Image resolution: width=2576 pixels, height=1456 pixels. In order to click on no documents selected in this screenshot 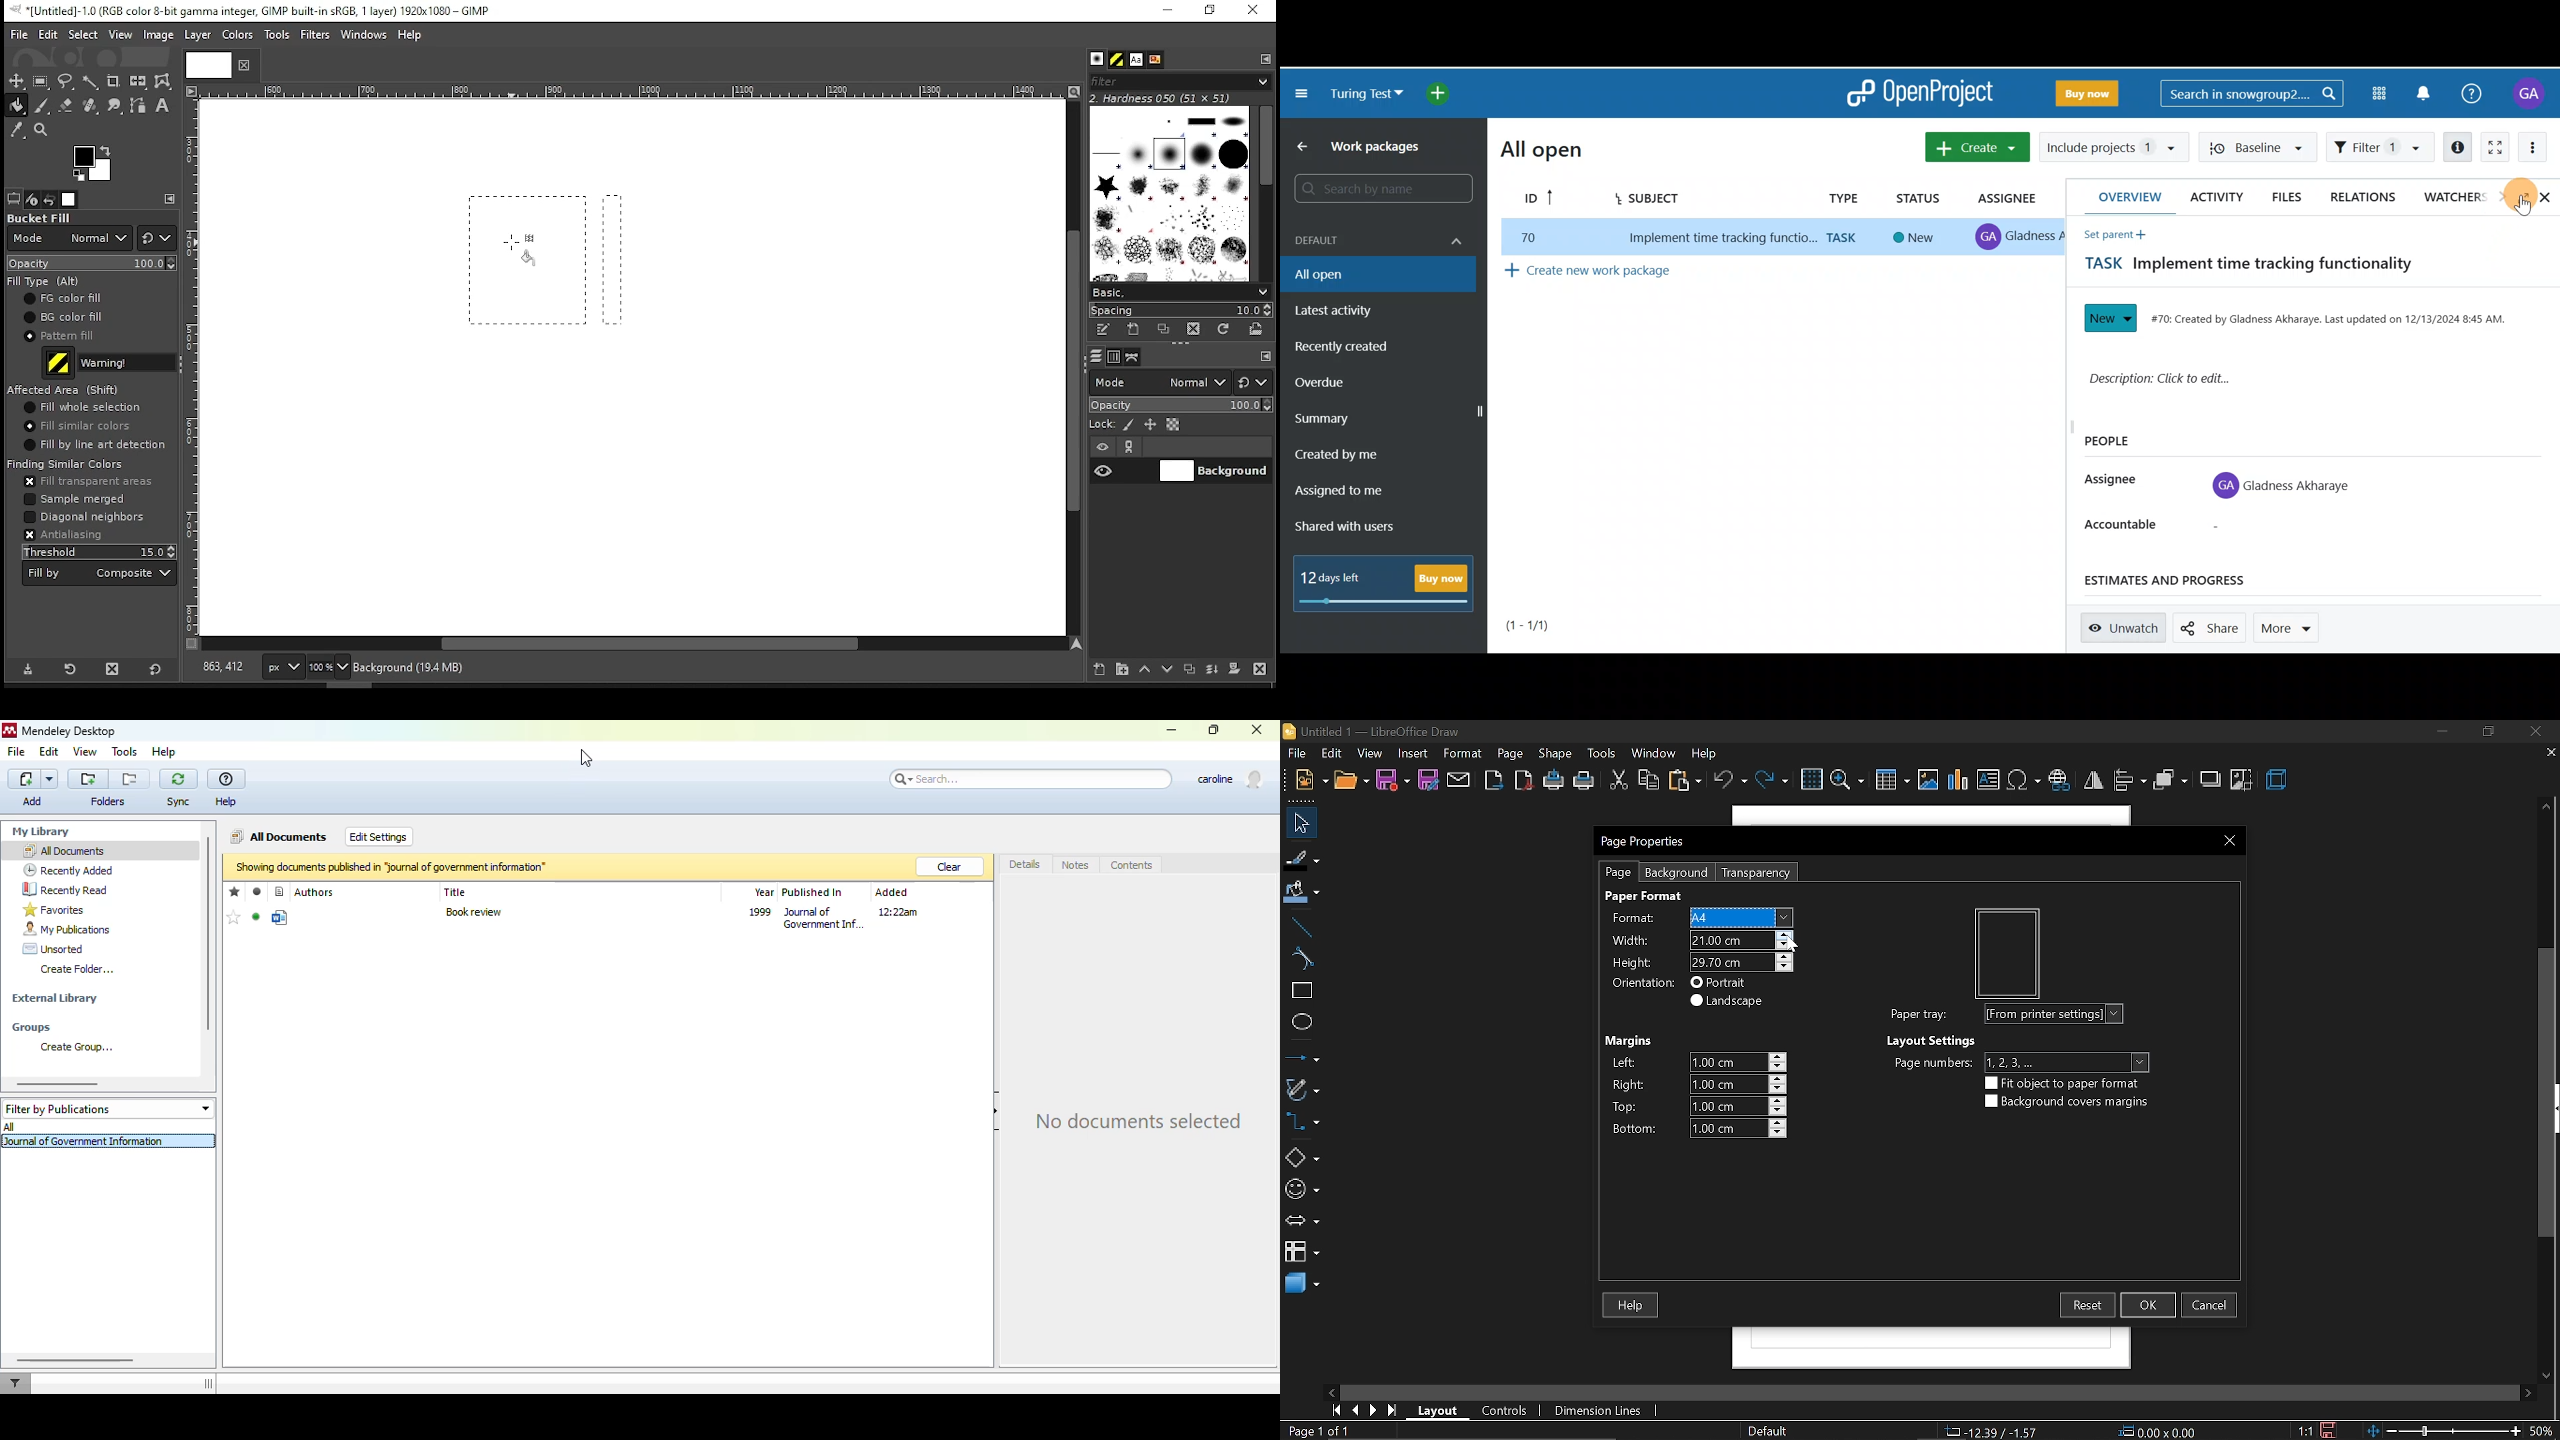, I will do `click(1139, 1119)`.